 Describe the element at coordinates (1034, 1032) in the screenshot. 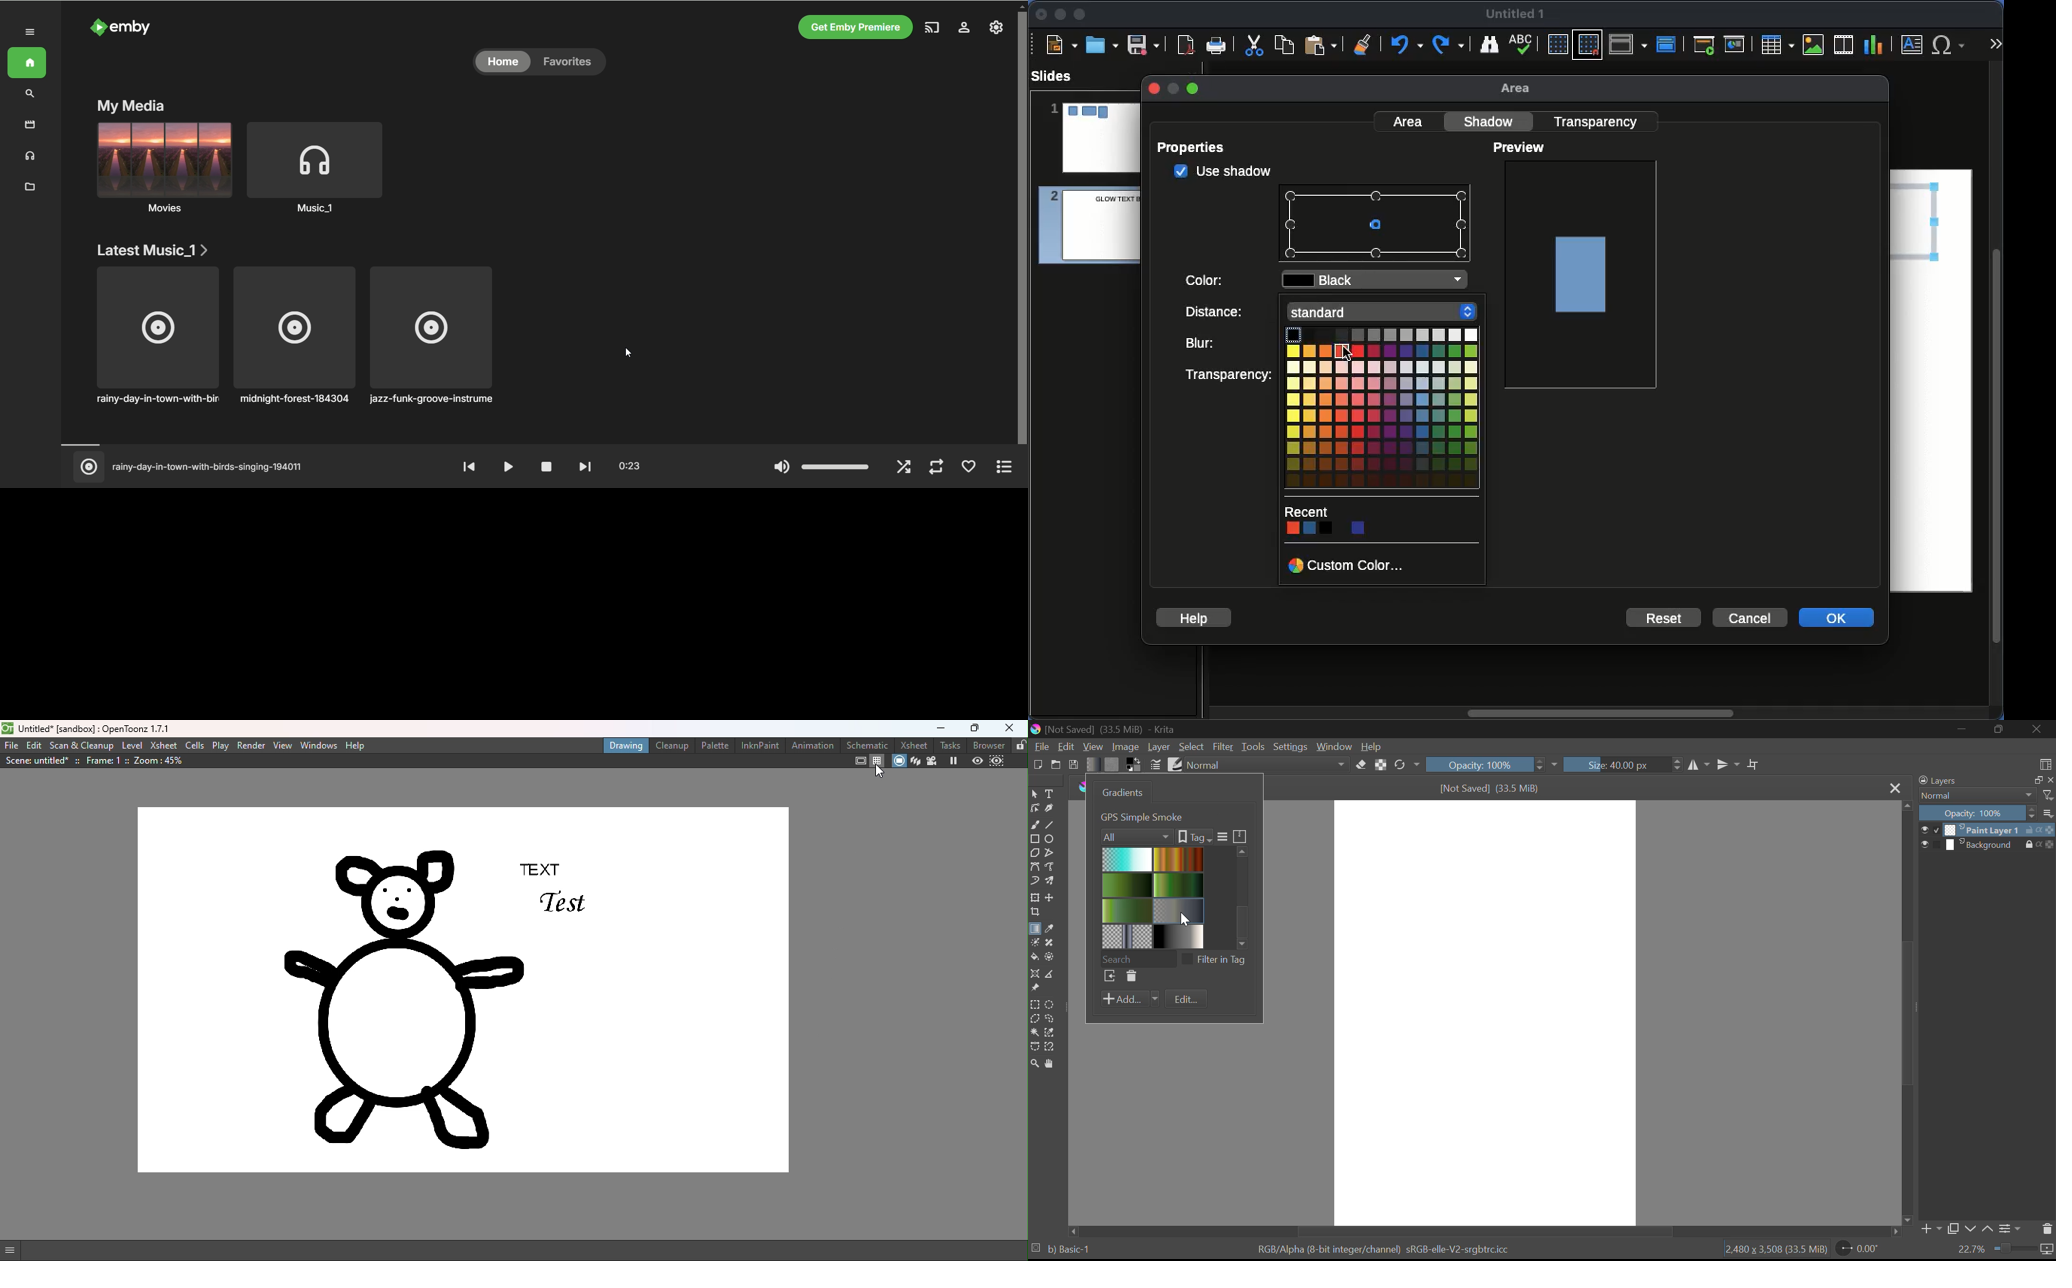

I see `Continuous Selection` at that location.